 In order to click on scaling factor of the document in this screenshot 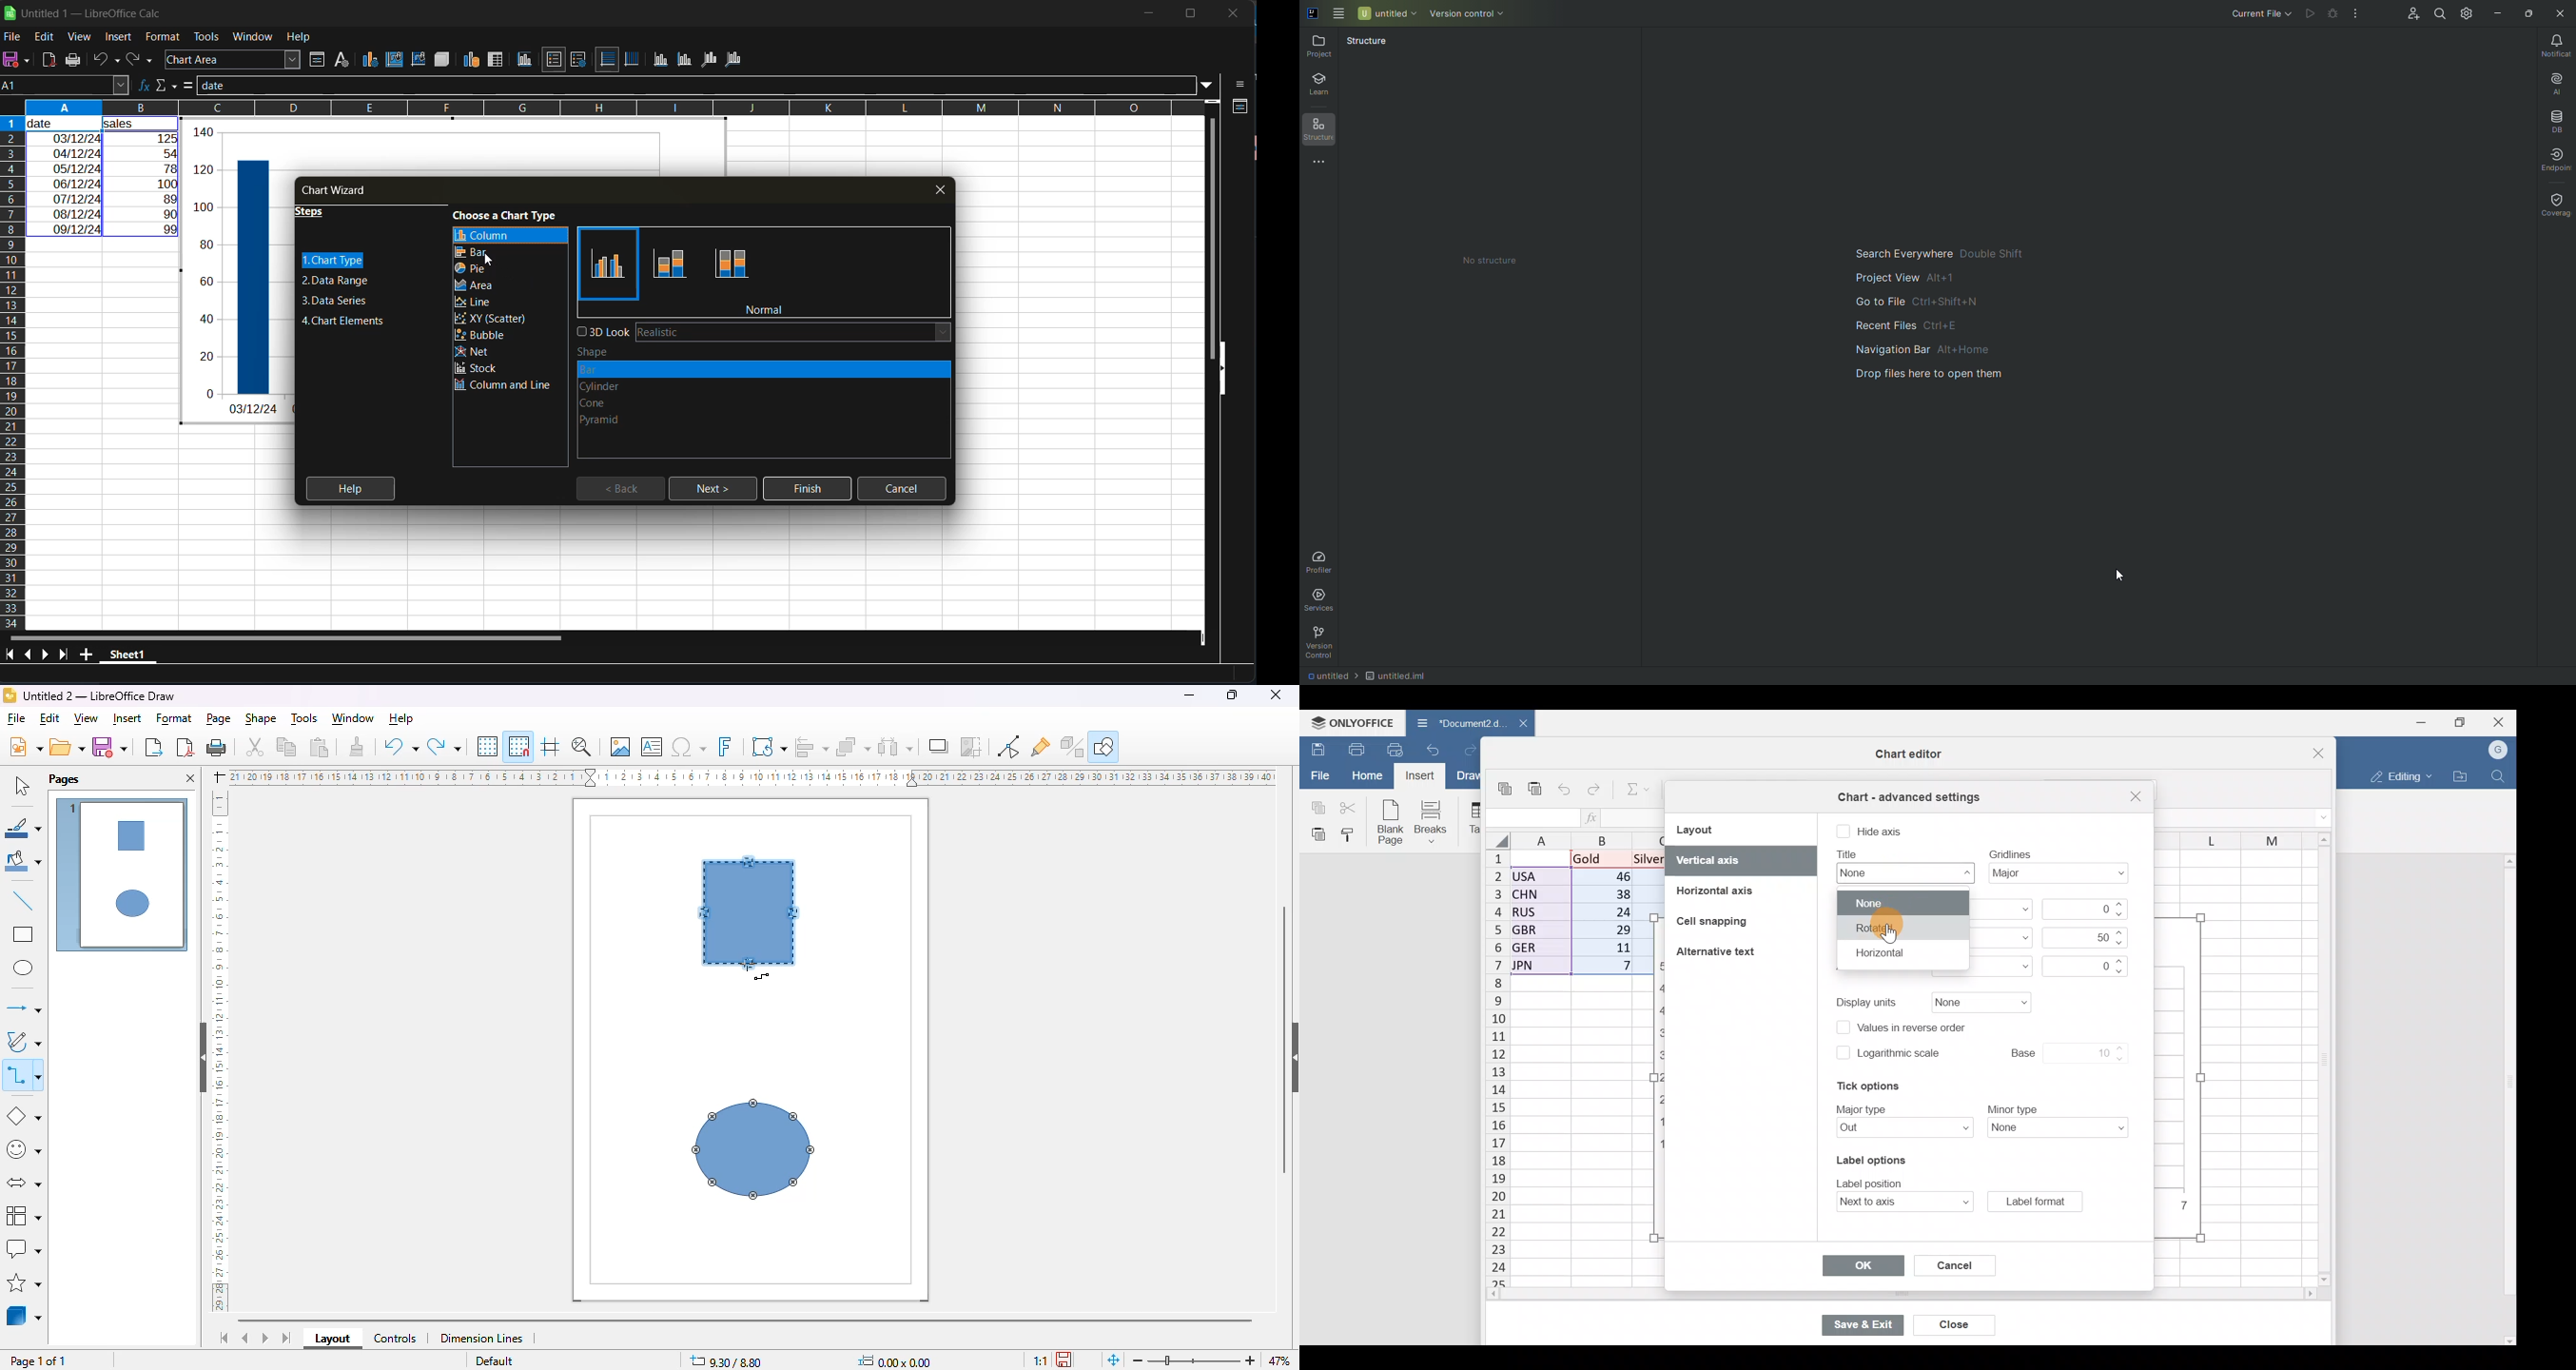, I will do `click(1038, 1359)`.